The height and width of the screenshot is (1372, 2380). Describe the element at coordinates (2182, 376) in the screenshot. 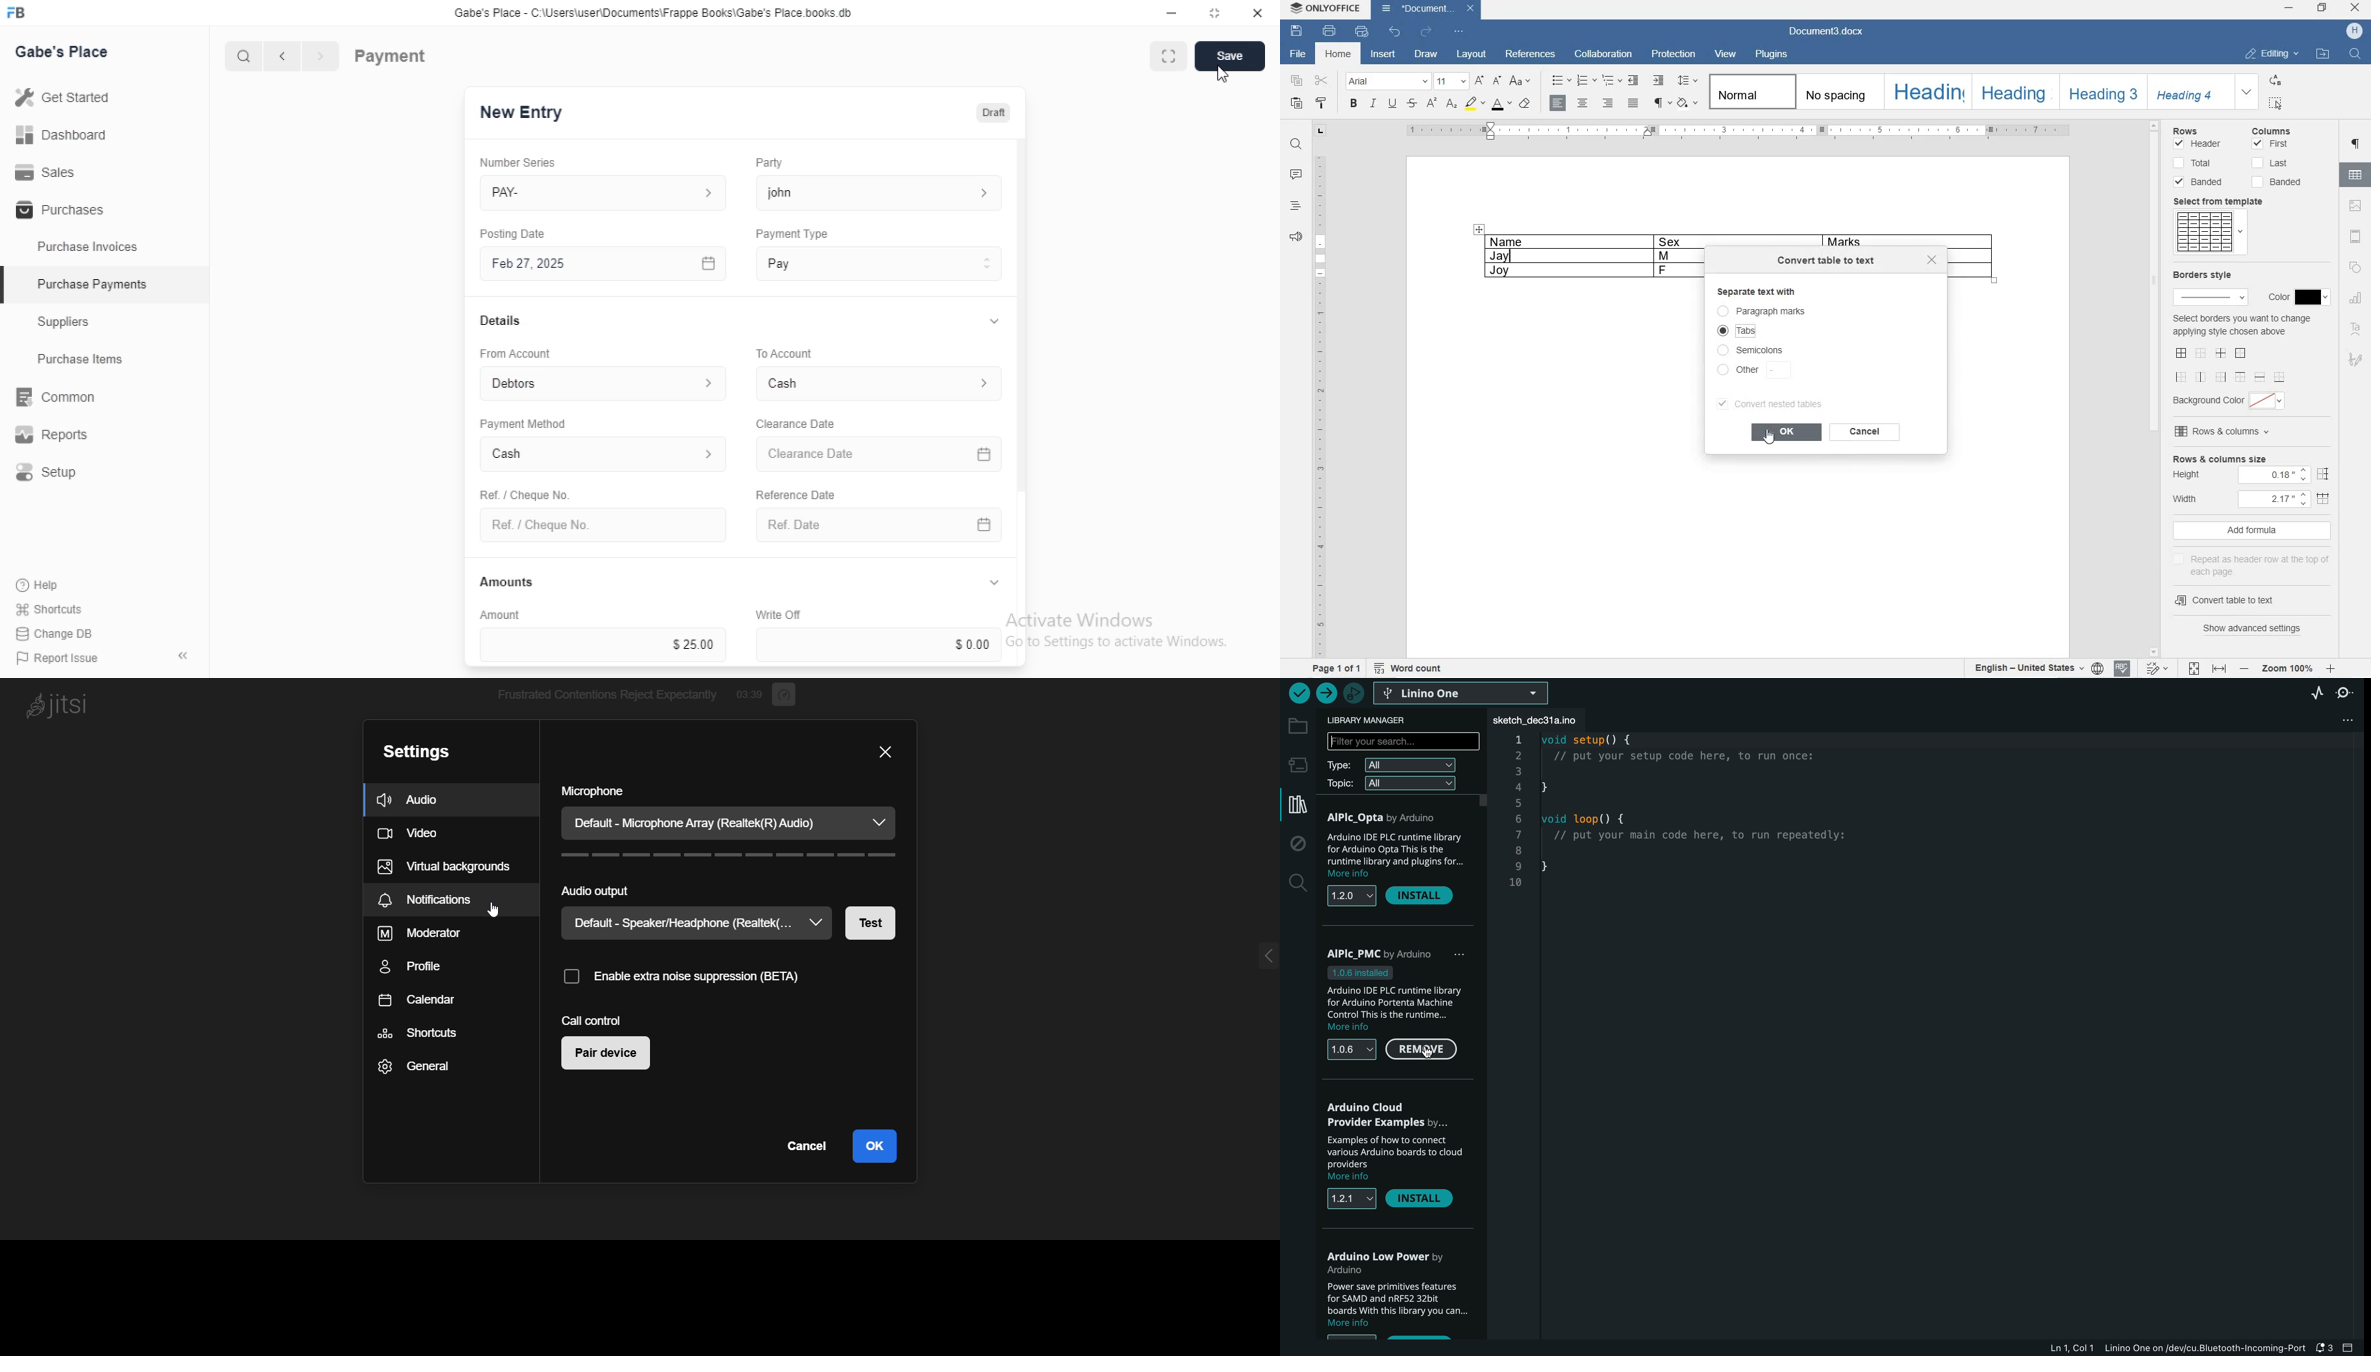

I see `set outer left border only` at that location.